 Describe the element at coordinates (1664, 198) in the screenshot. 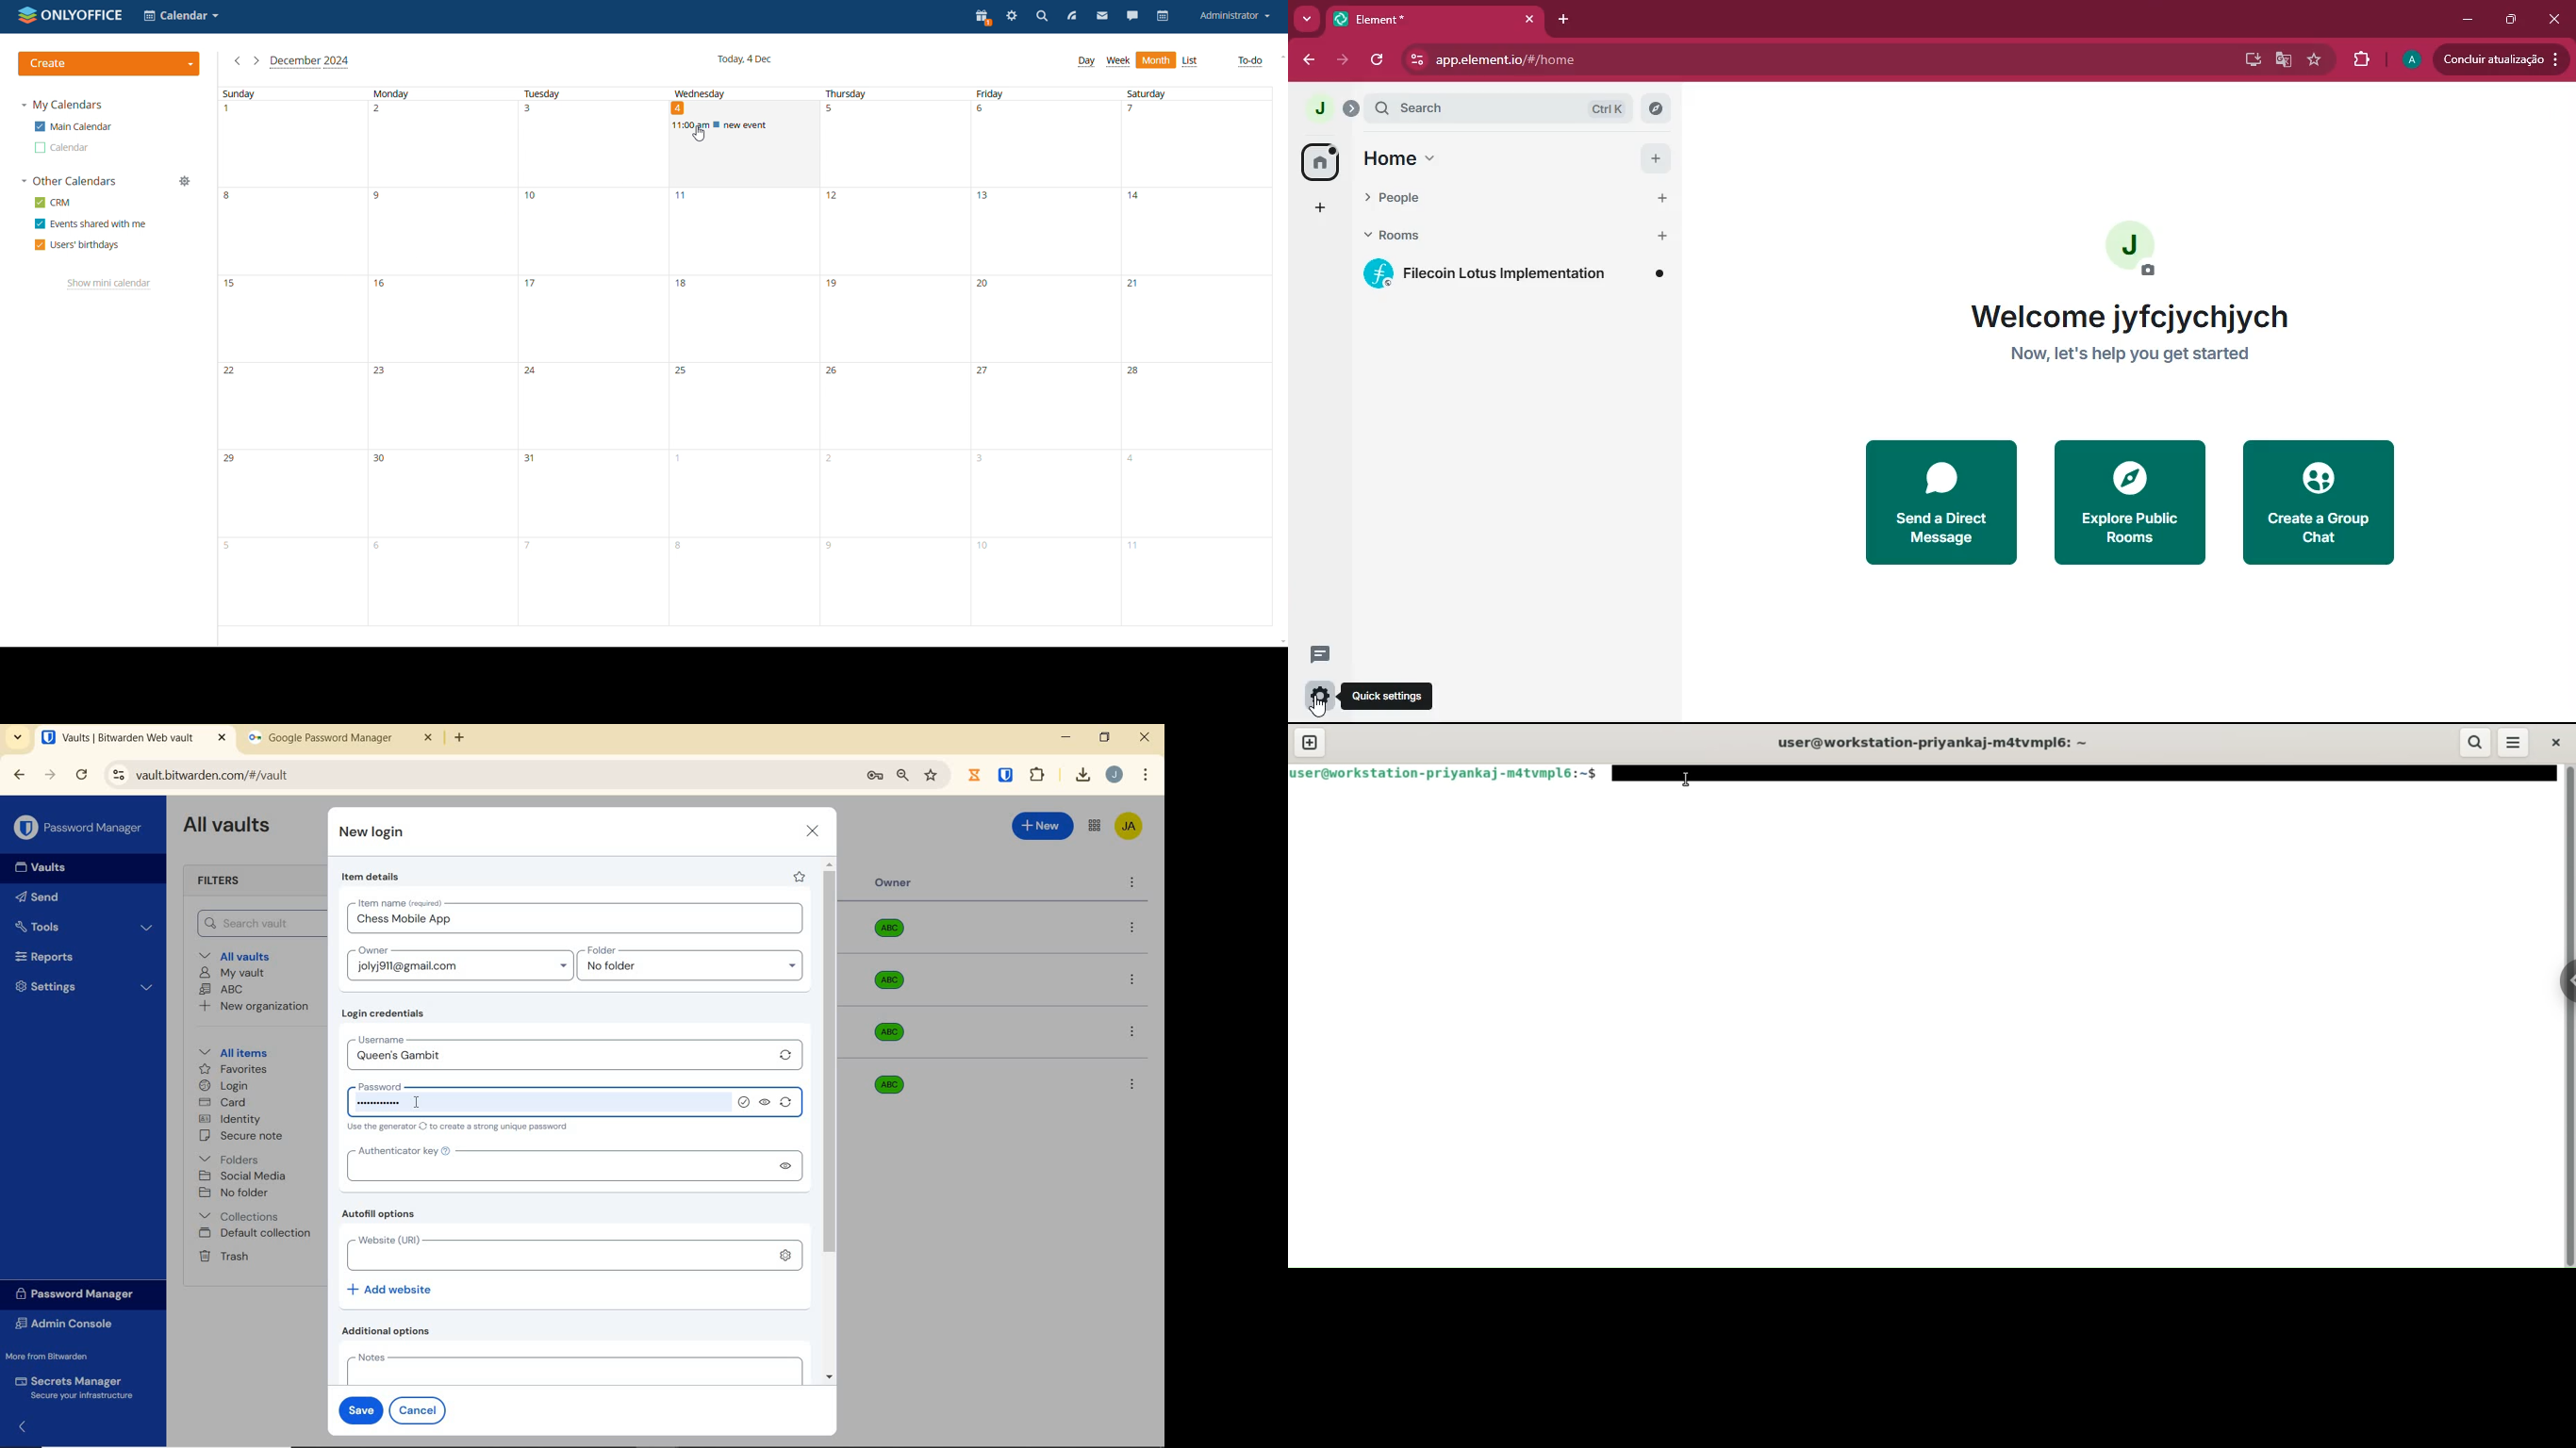

I see `add` at that location.